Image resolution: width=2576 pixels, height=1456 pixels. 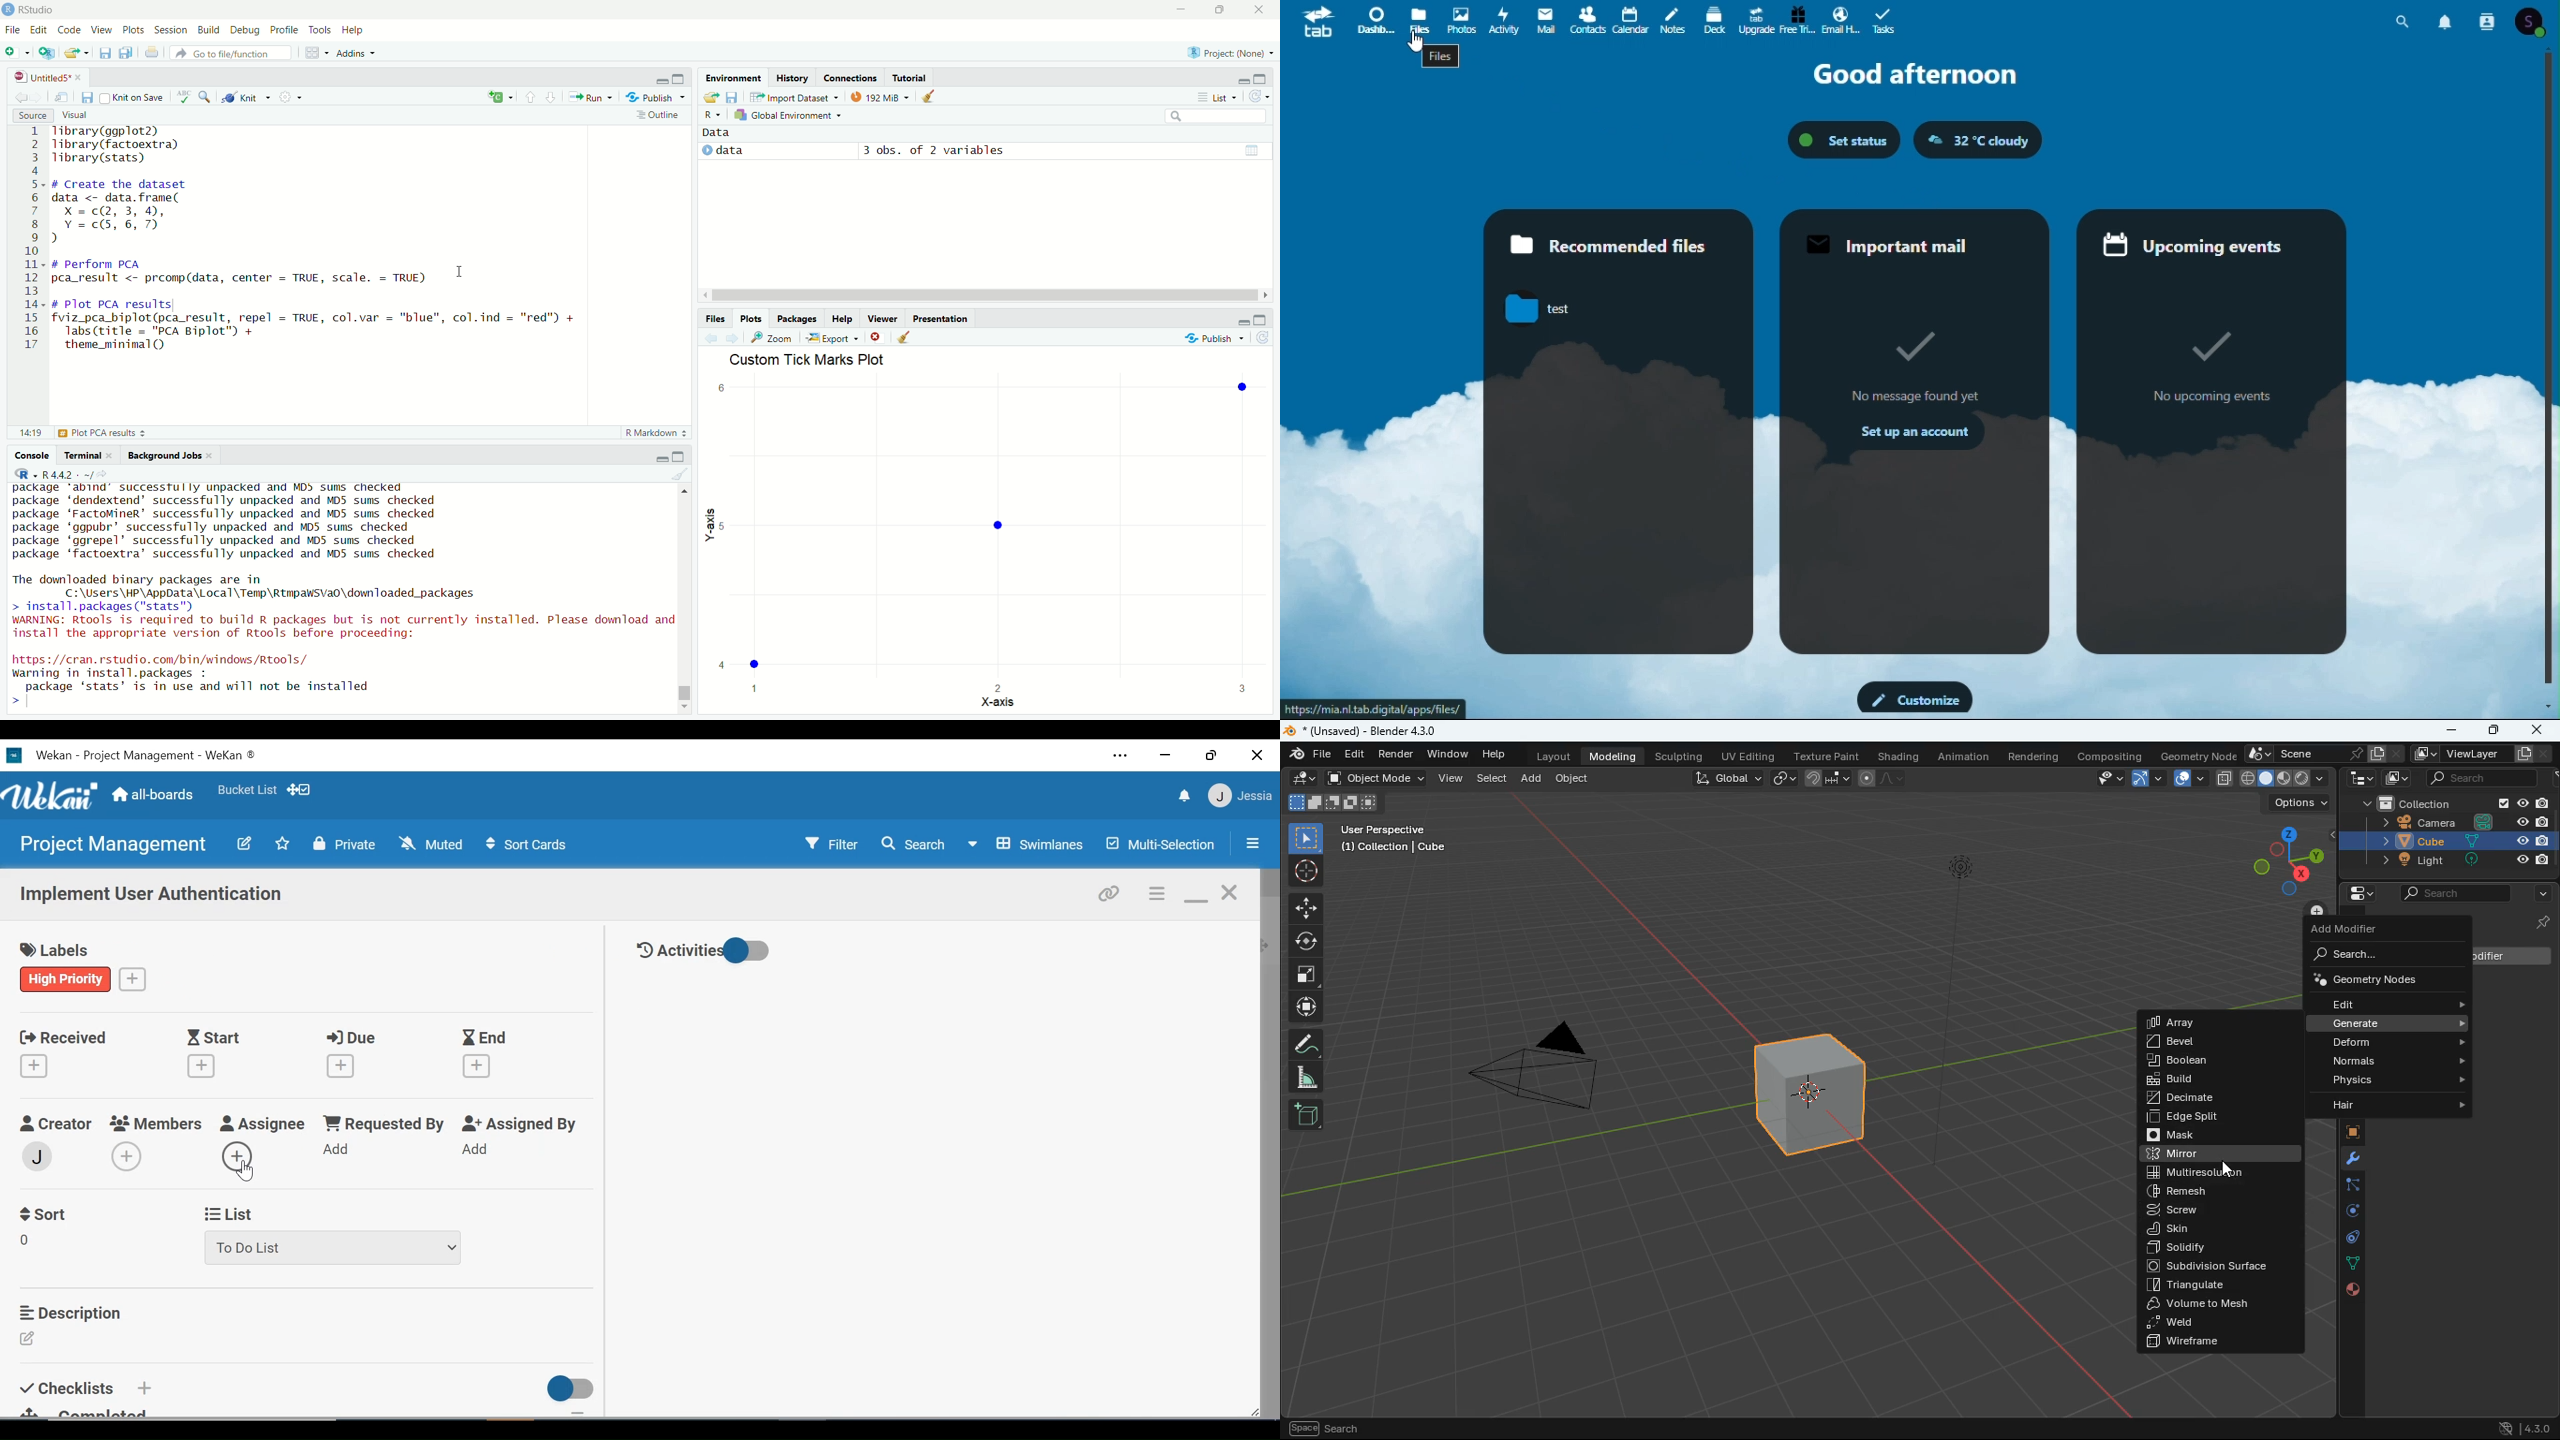 What do you see at coordinates (1814, 1107) in the screenshot?
I see `cube` at bounding box center [1814, 1107].